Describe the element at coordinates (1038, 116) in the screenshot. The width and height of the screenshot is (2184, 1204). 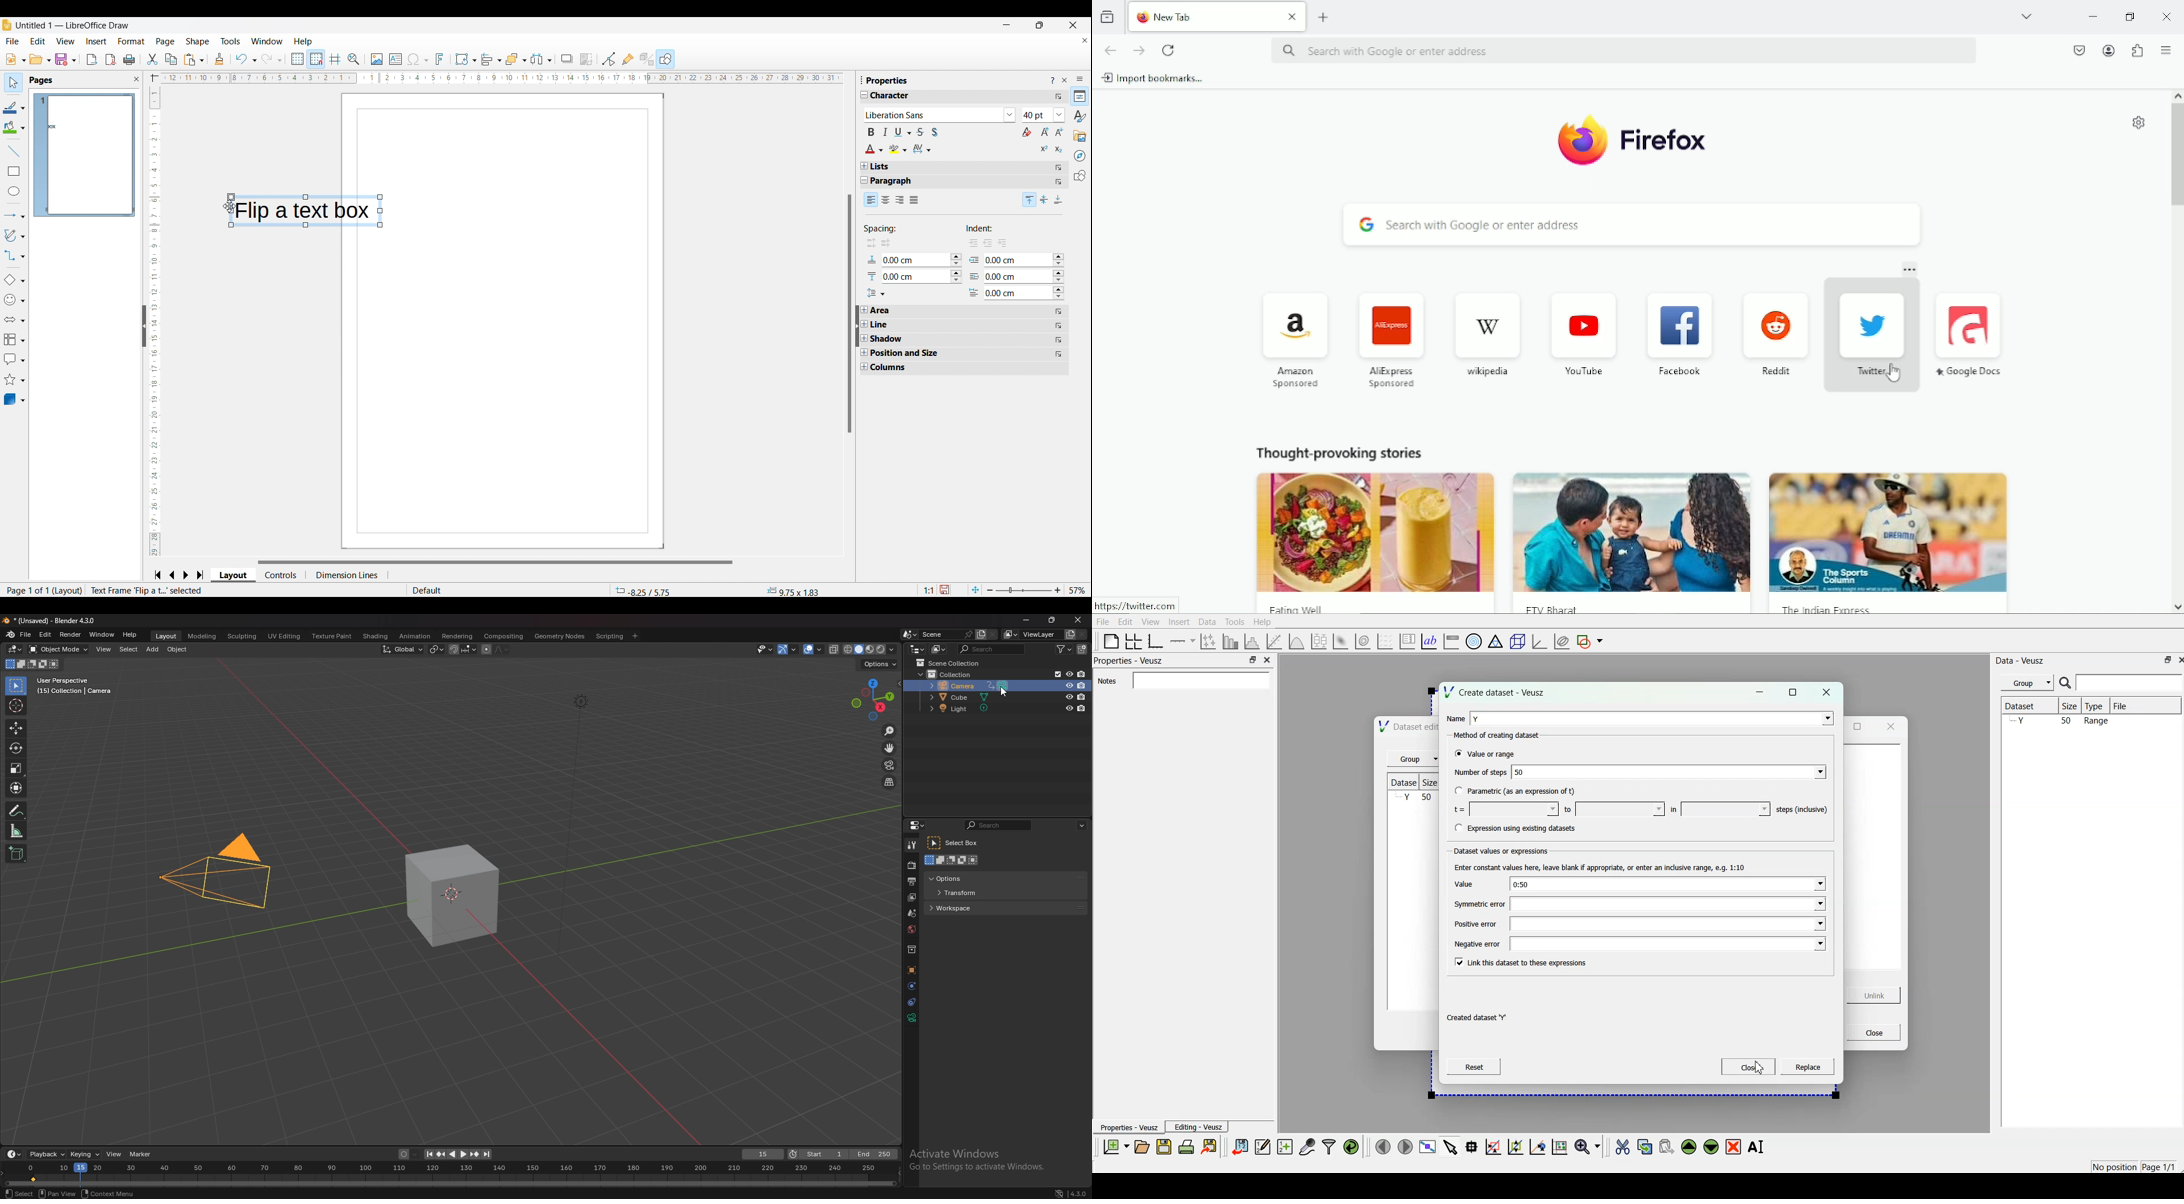
I see `Type in character sizes` at that location.